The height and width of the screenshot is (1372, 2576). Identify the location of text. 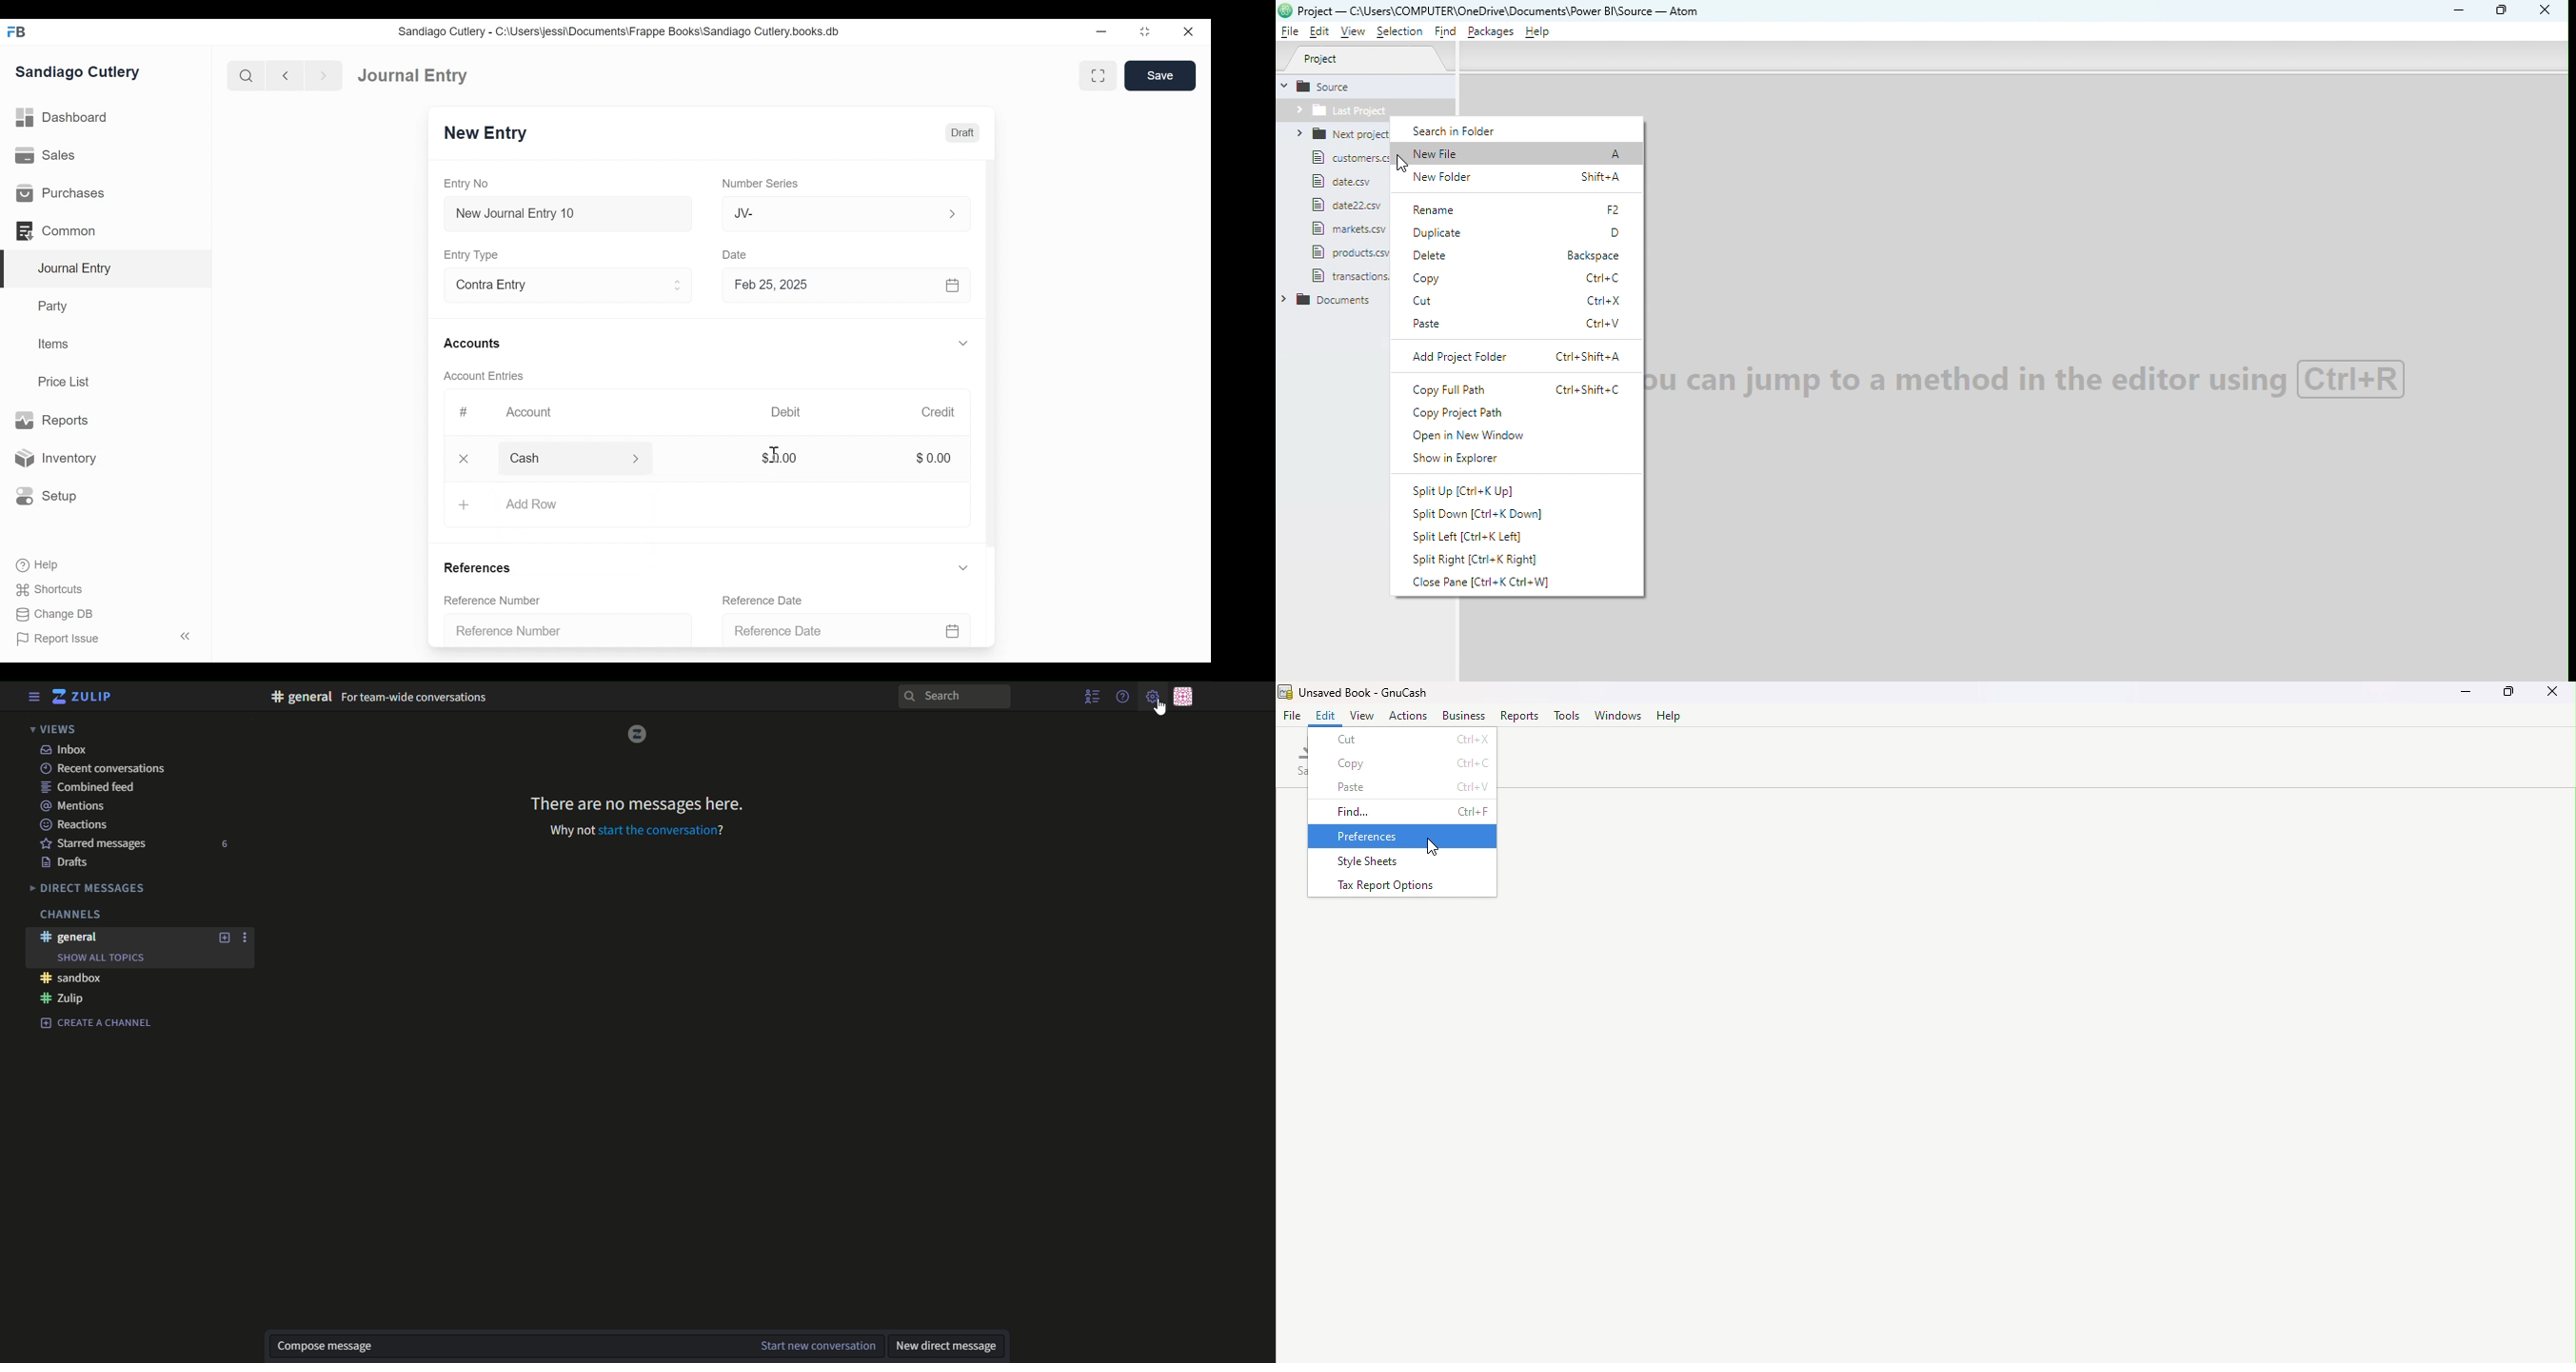
(379, 697).